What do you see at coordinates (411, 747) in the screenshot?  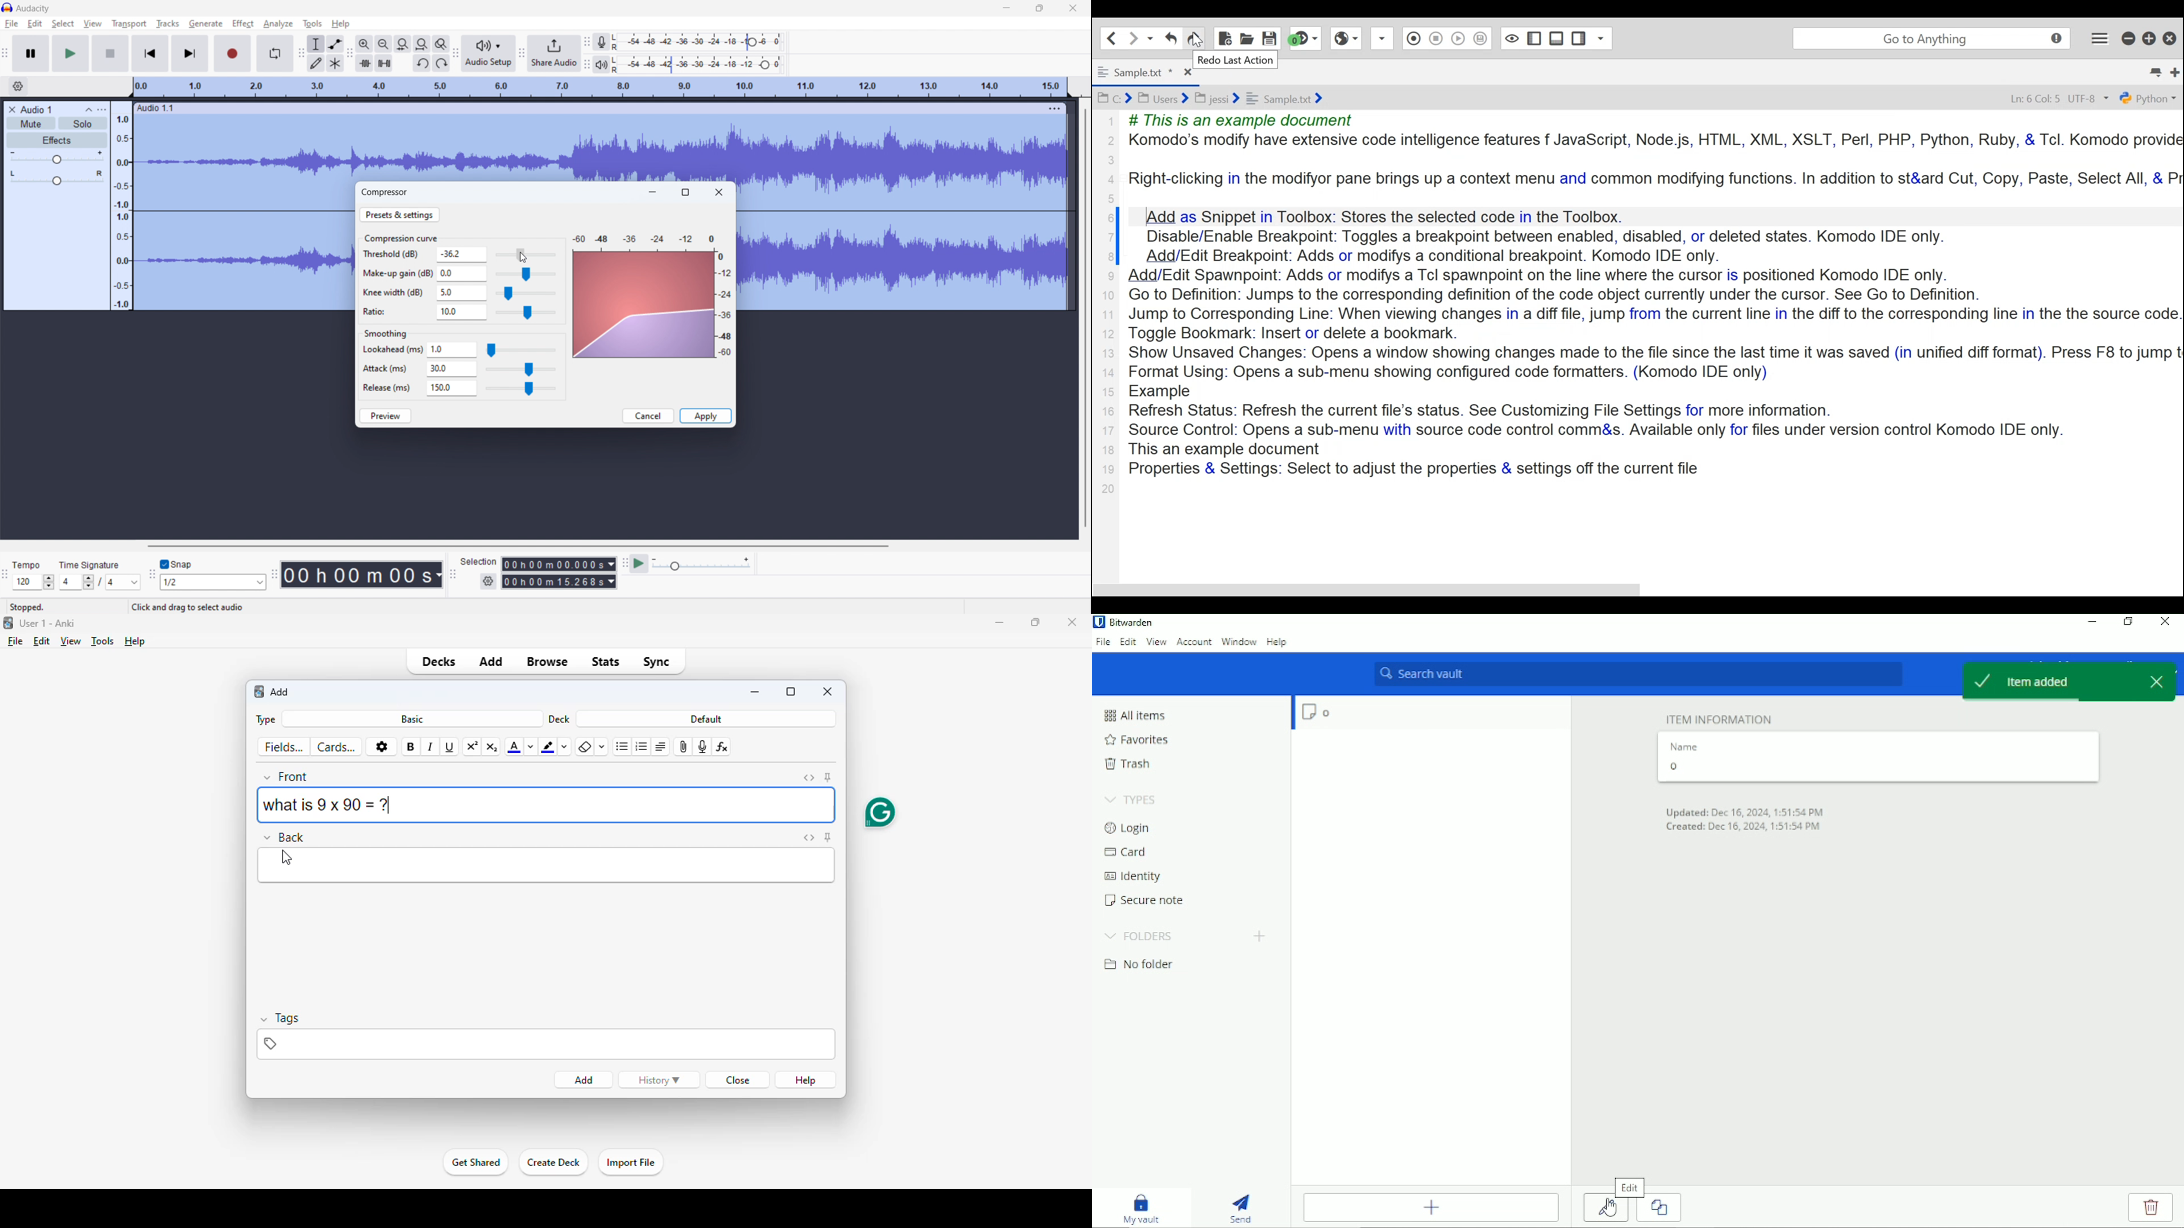 I see `bold` at bounding box center [411, 747].